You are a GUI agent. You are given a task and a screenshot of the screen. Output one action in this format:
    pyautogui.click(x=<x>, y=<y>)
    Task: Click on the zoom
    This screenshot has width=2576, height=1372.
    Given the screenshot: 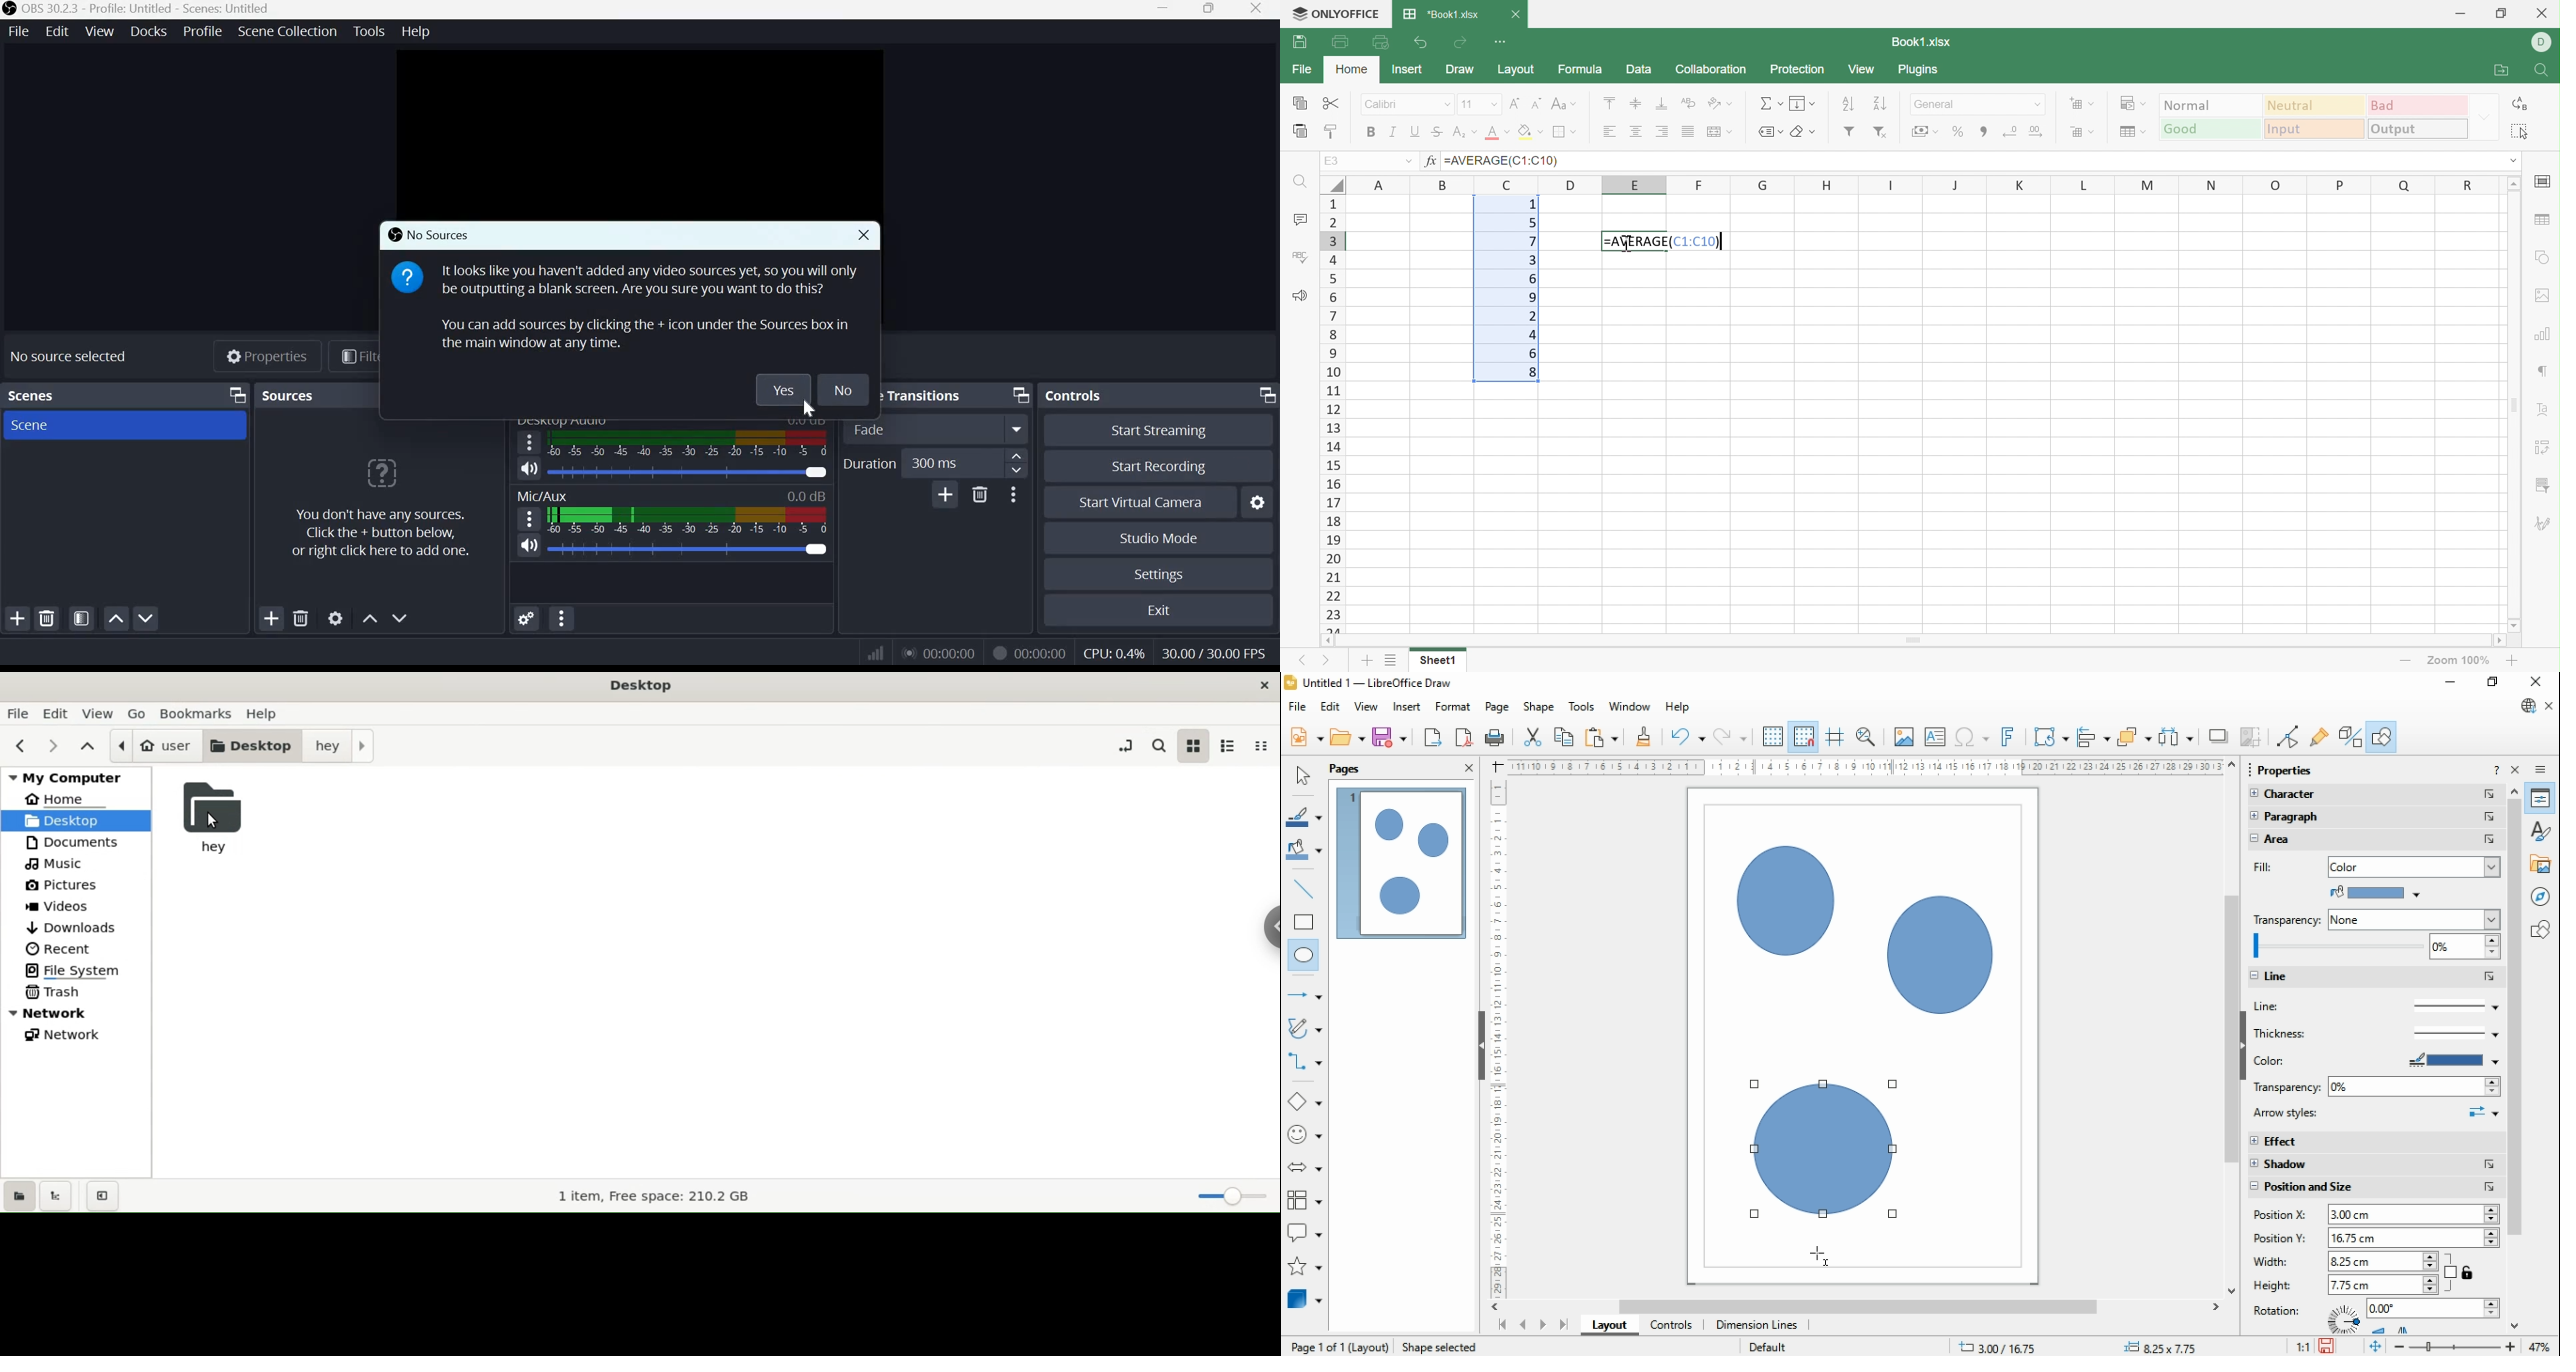 What is the action you would take?
    pyautogui.click(x=1235, y=1197)
    